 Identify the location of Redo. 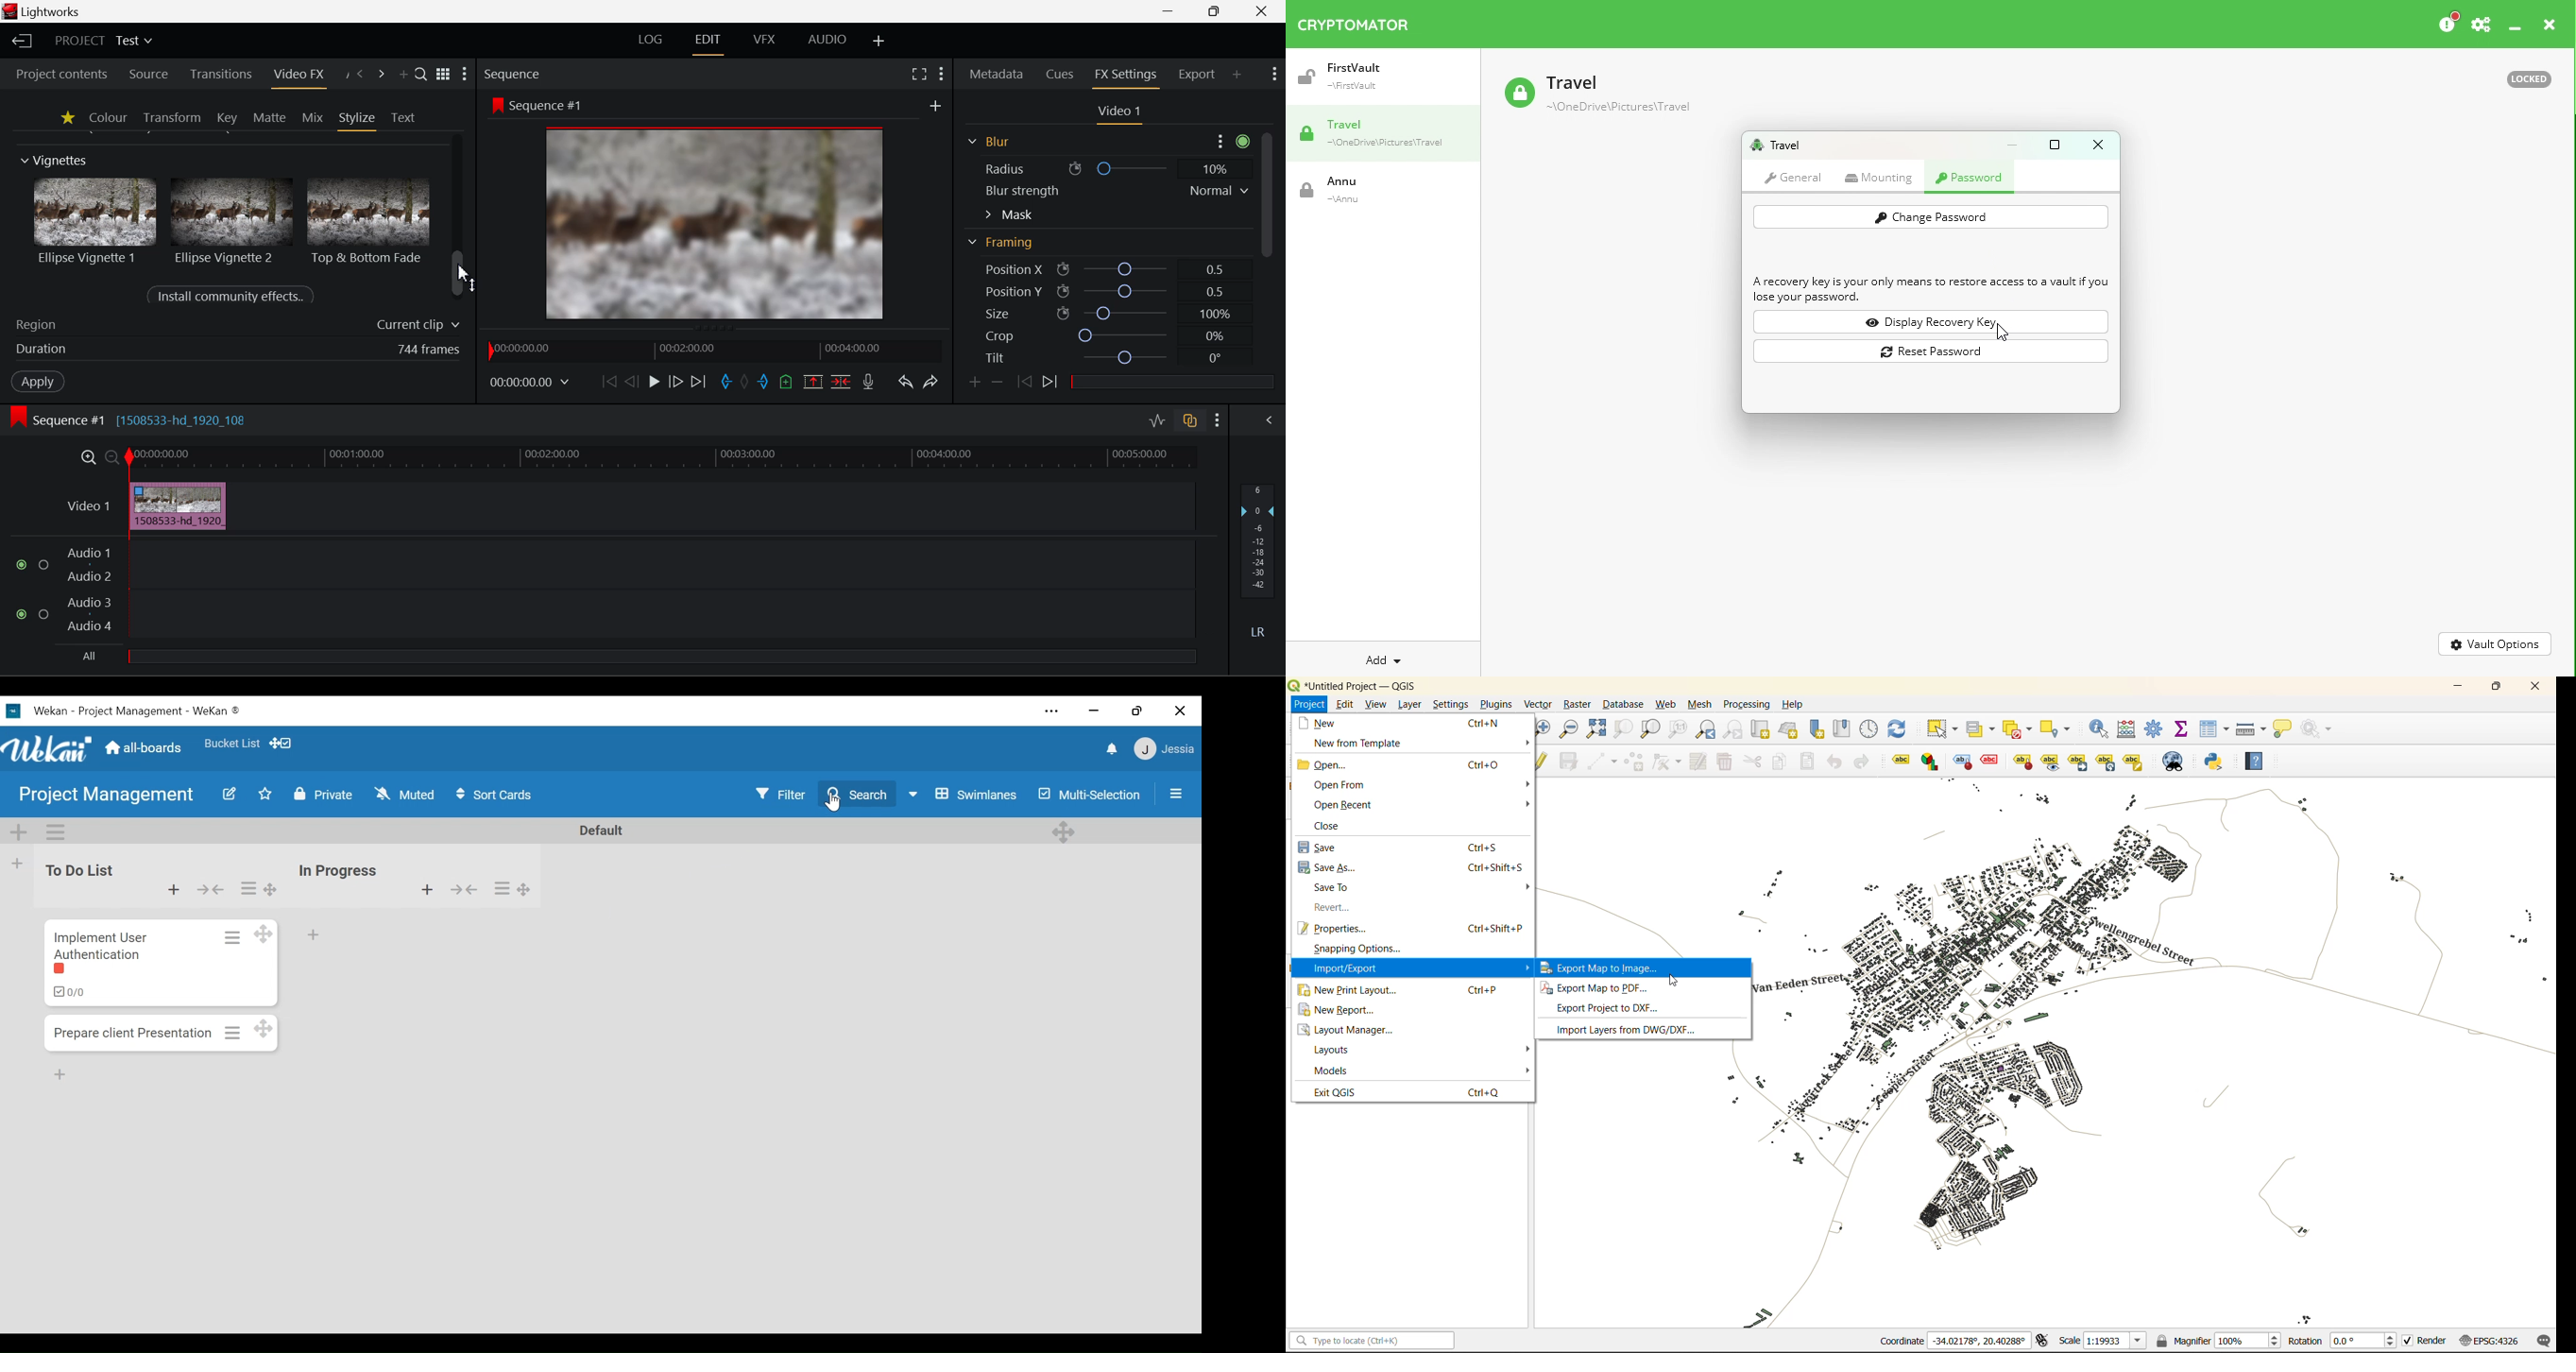
(929, 380).